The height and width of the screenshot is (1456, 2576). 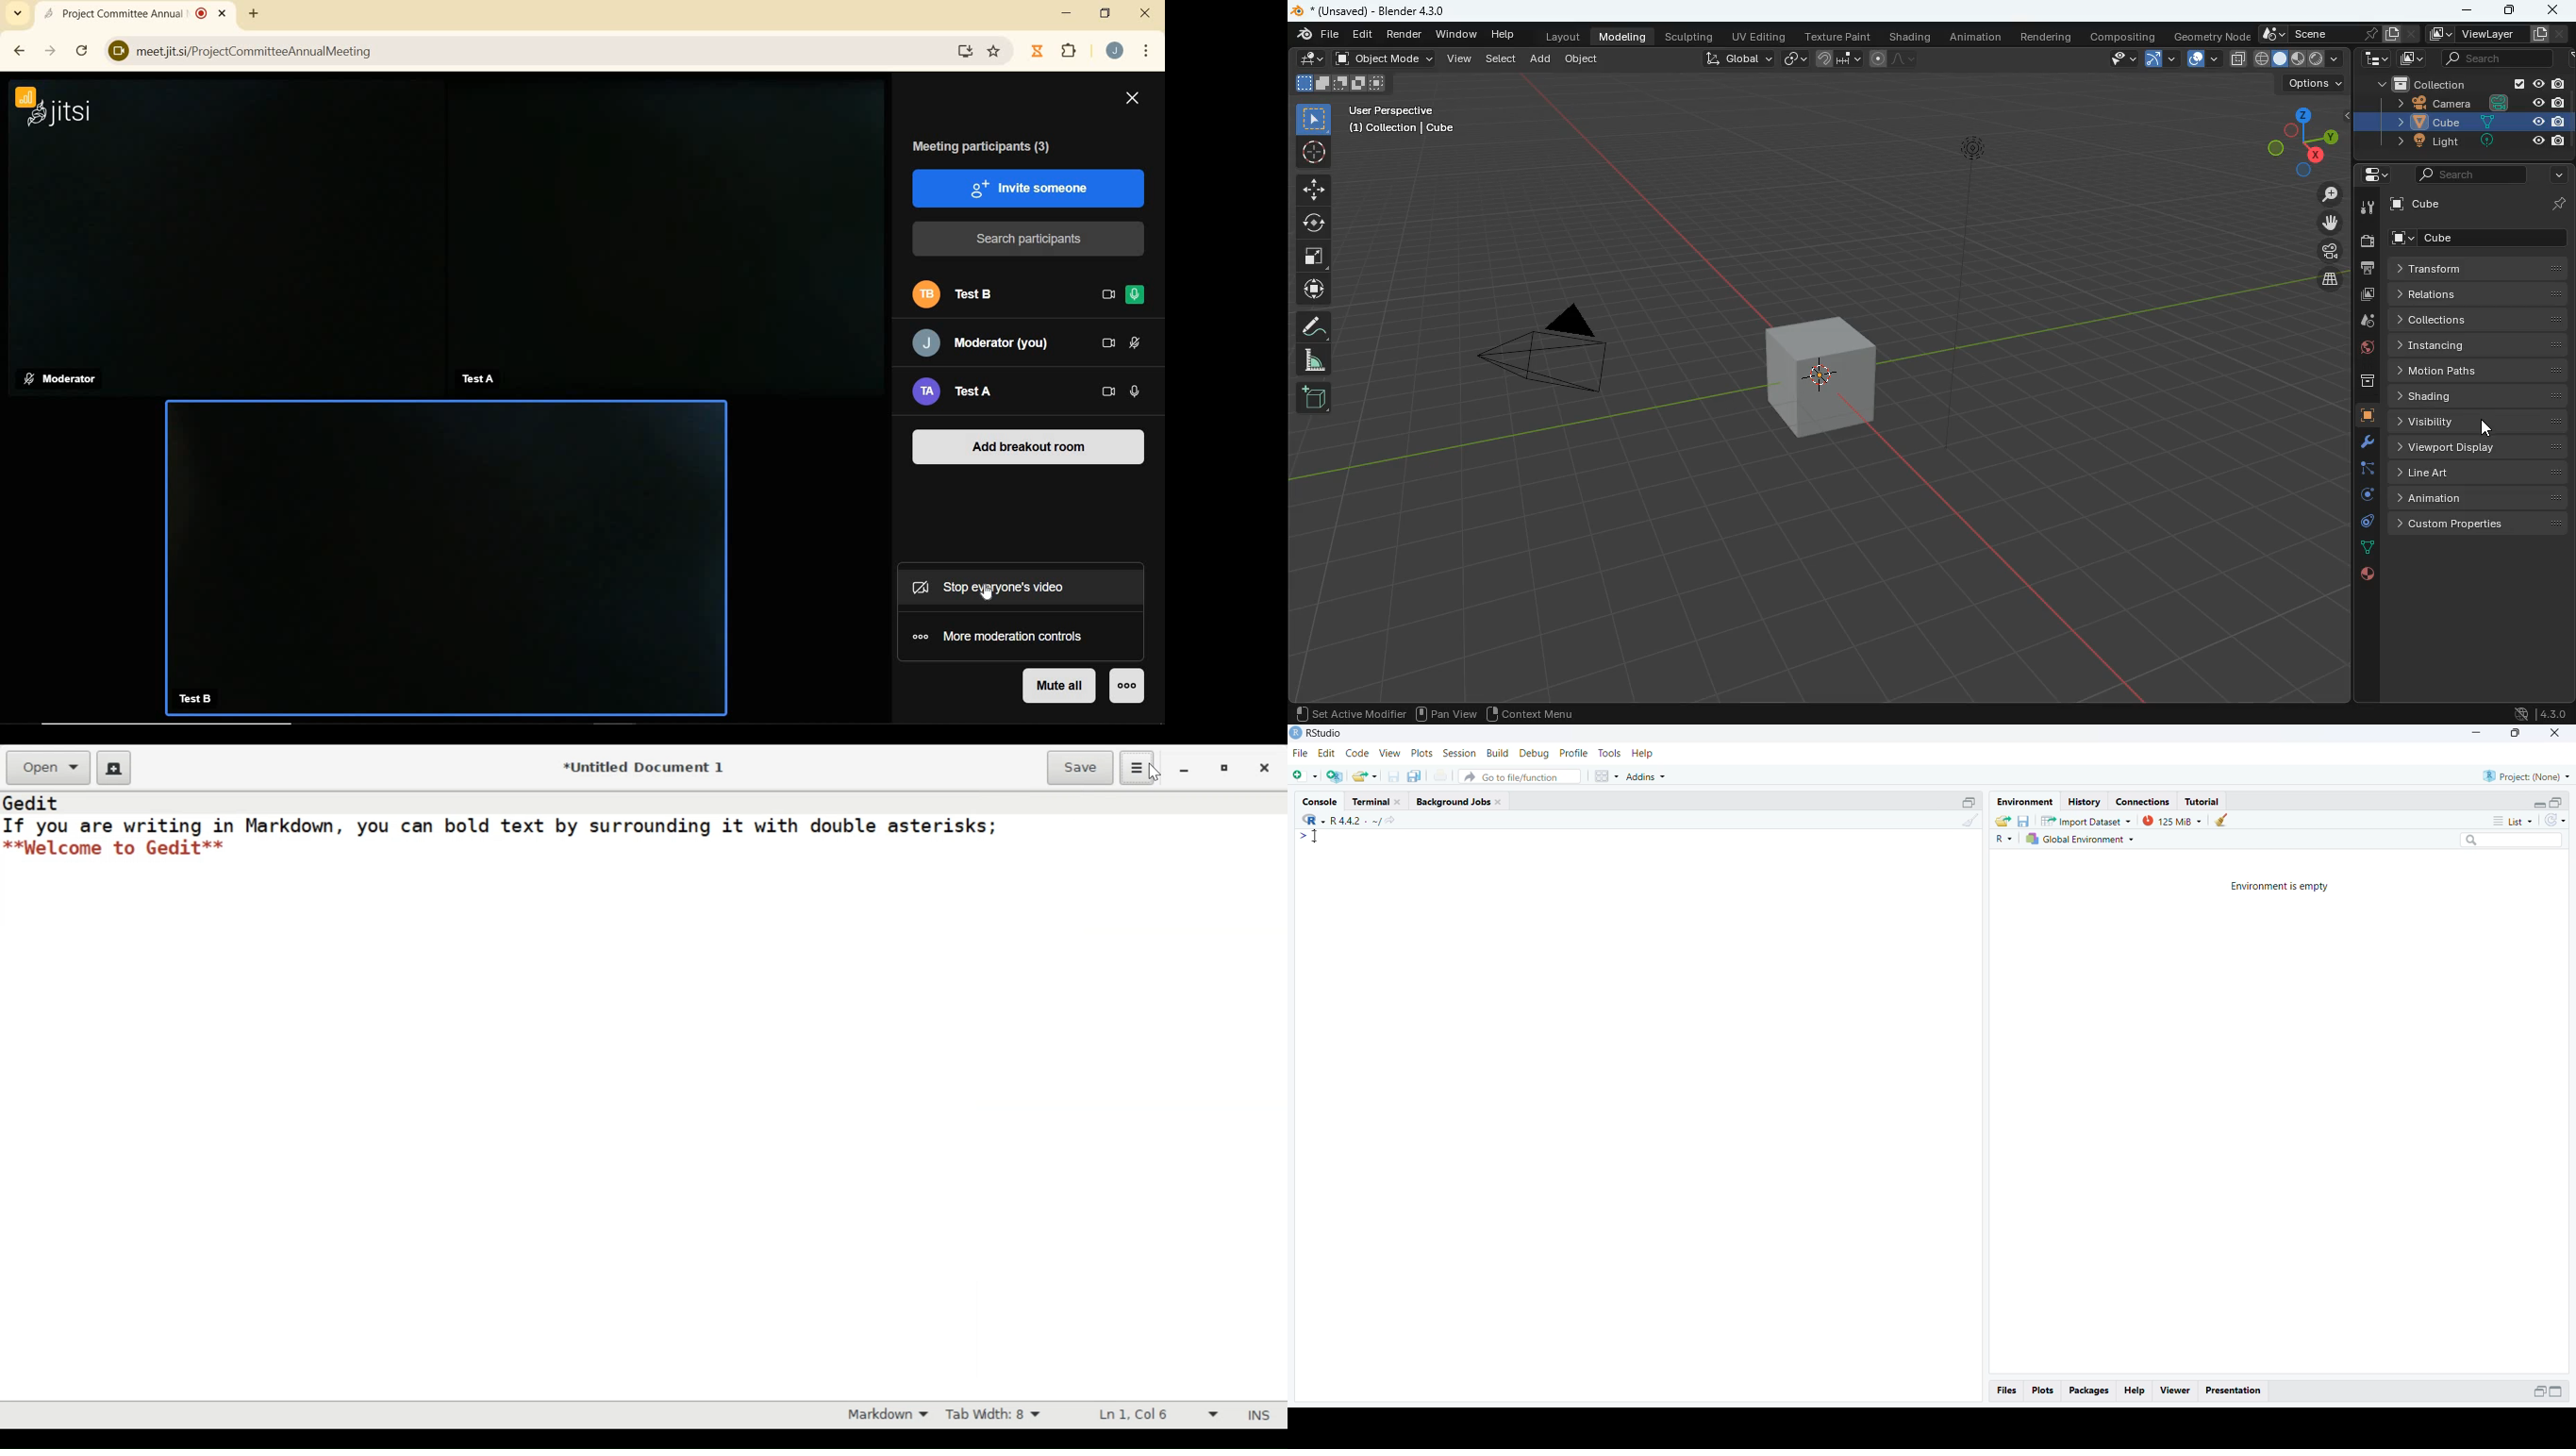 What do you see at coordinates (1302, 753) in the screenshot?
I see `File` at bounding box center [1302, 753].